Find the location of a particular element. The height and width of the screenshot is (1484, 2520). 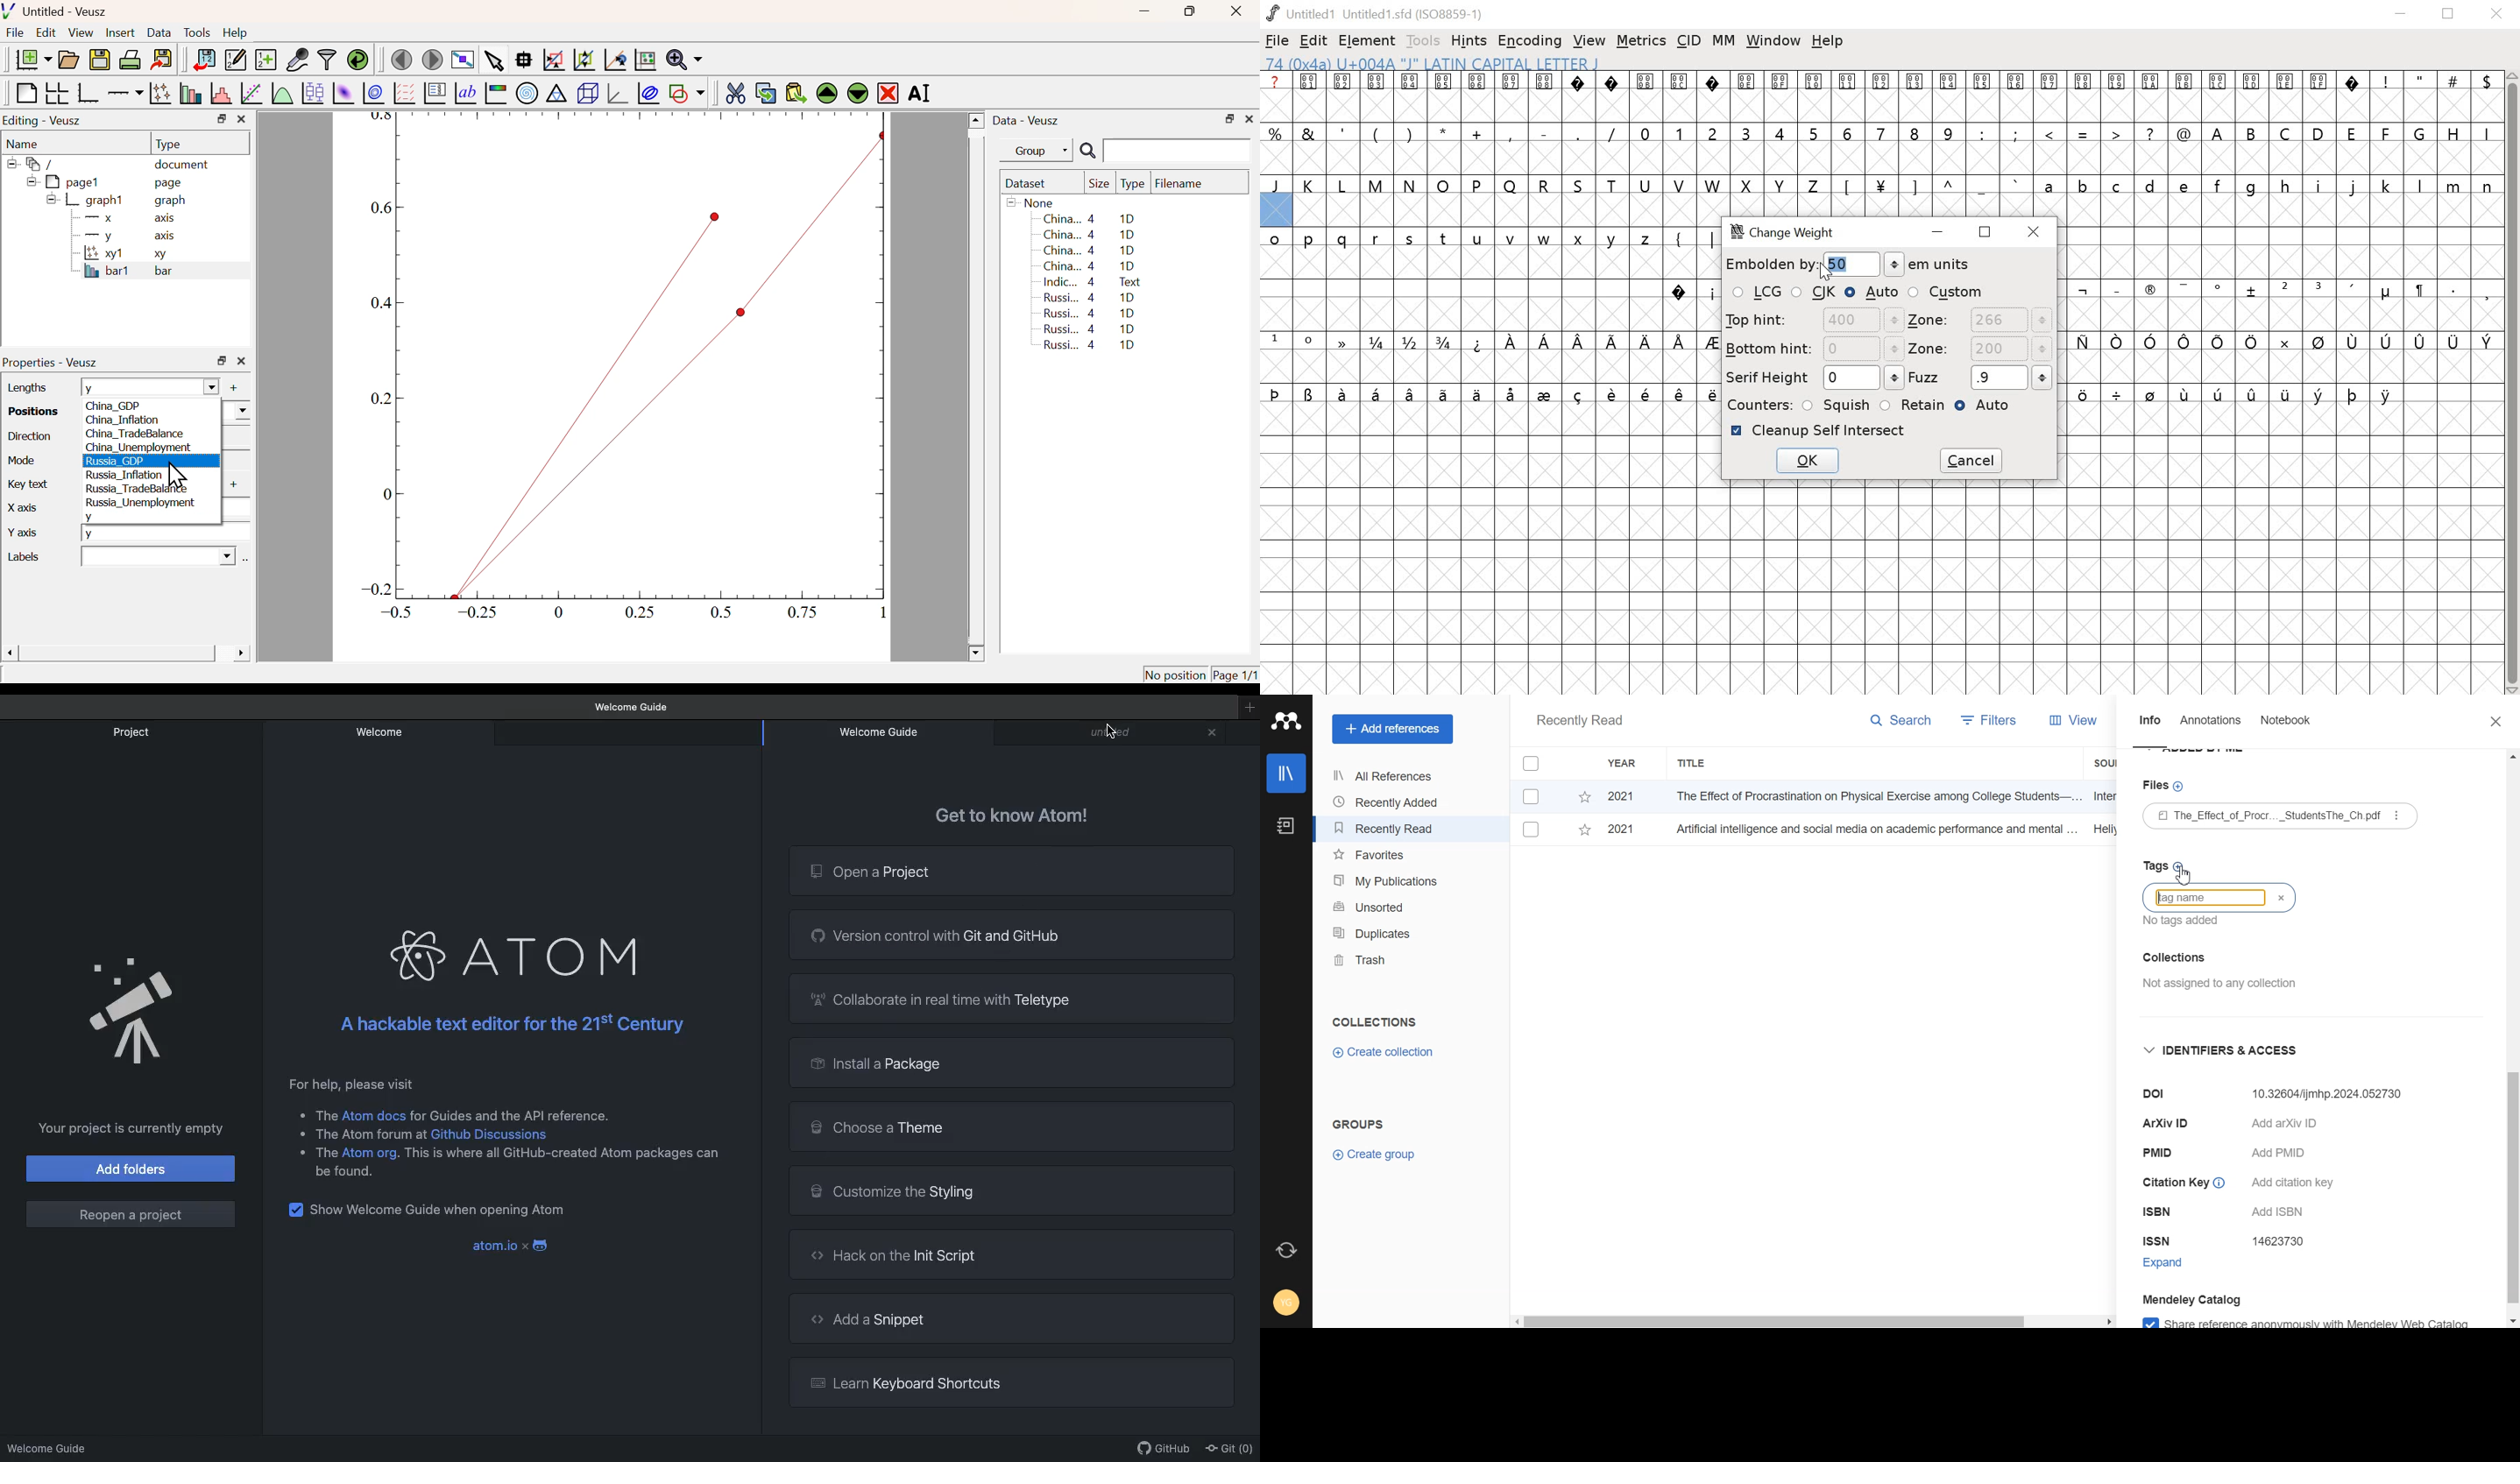

COUNTERS is located at coordinates (1757, 405).